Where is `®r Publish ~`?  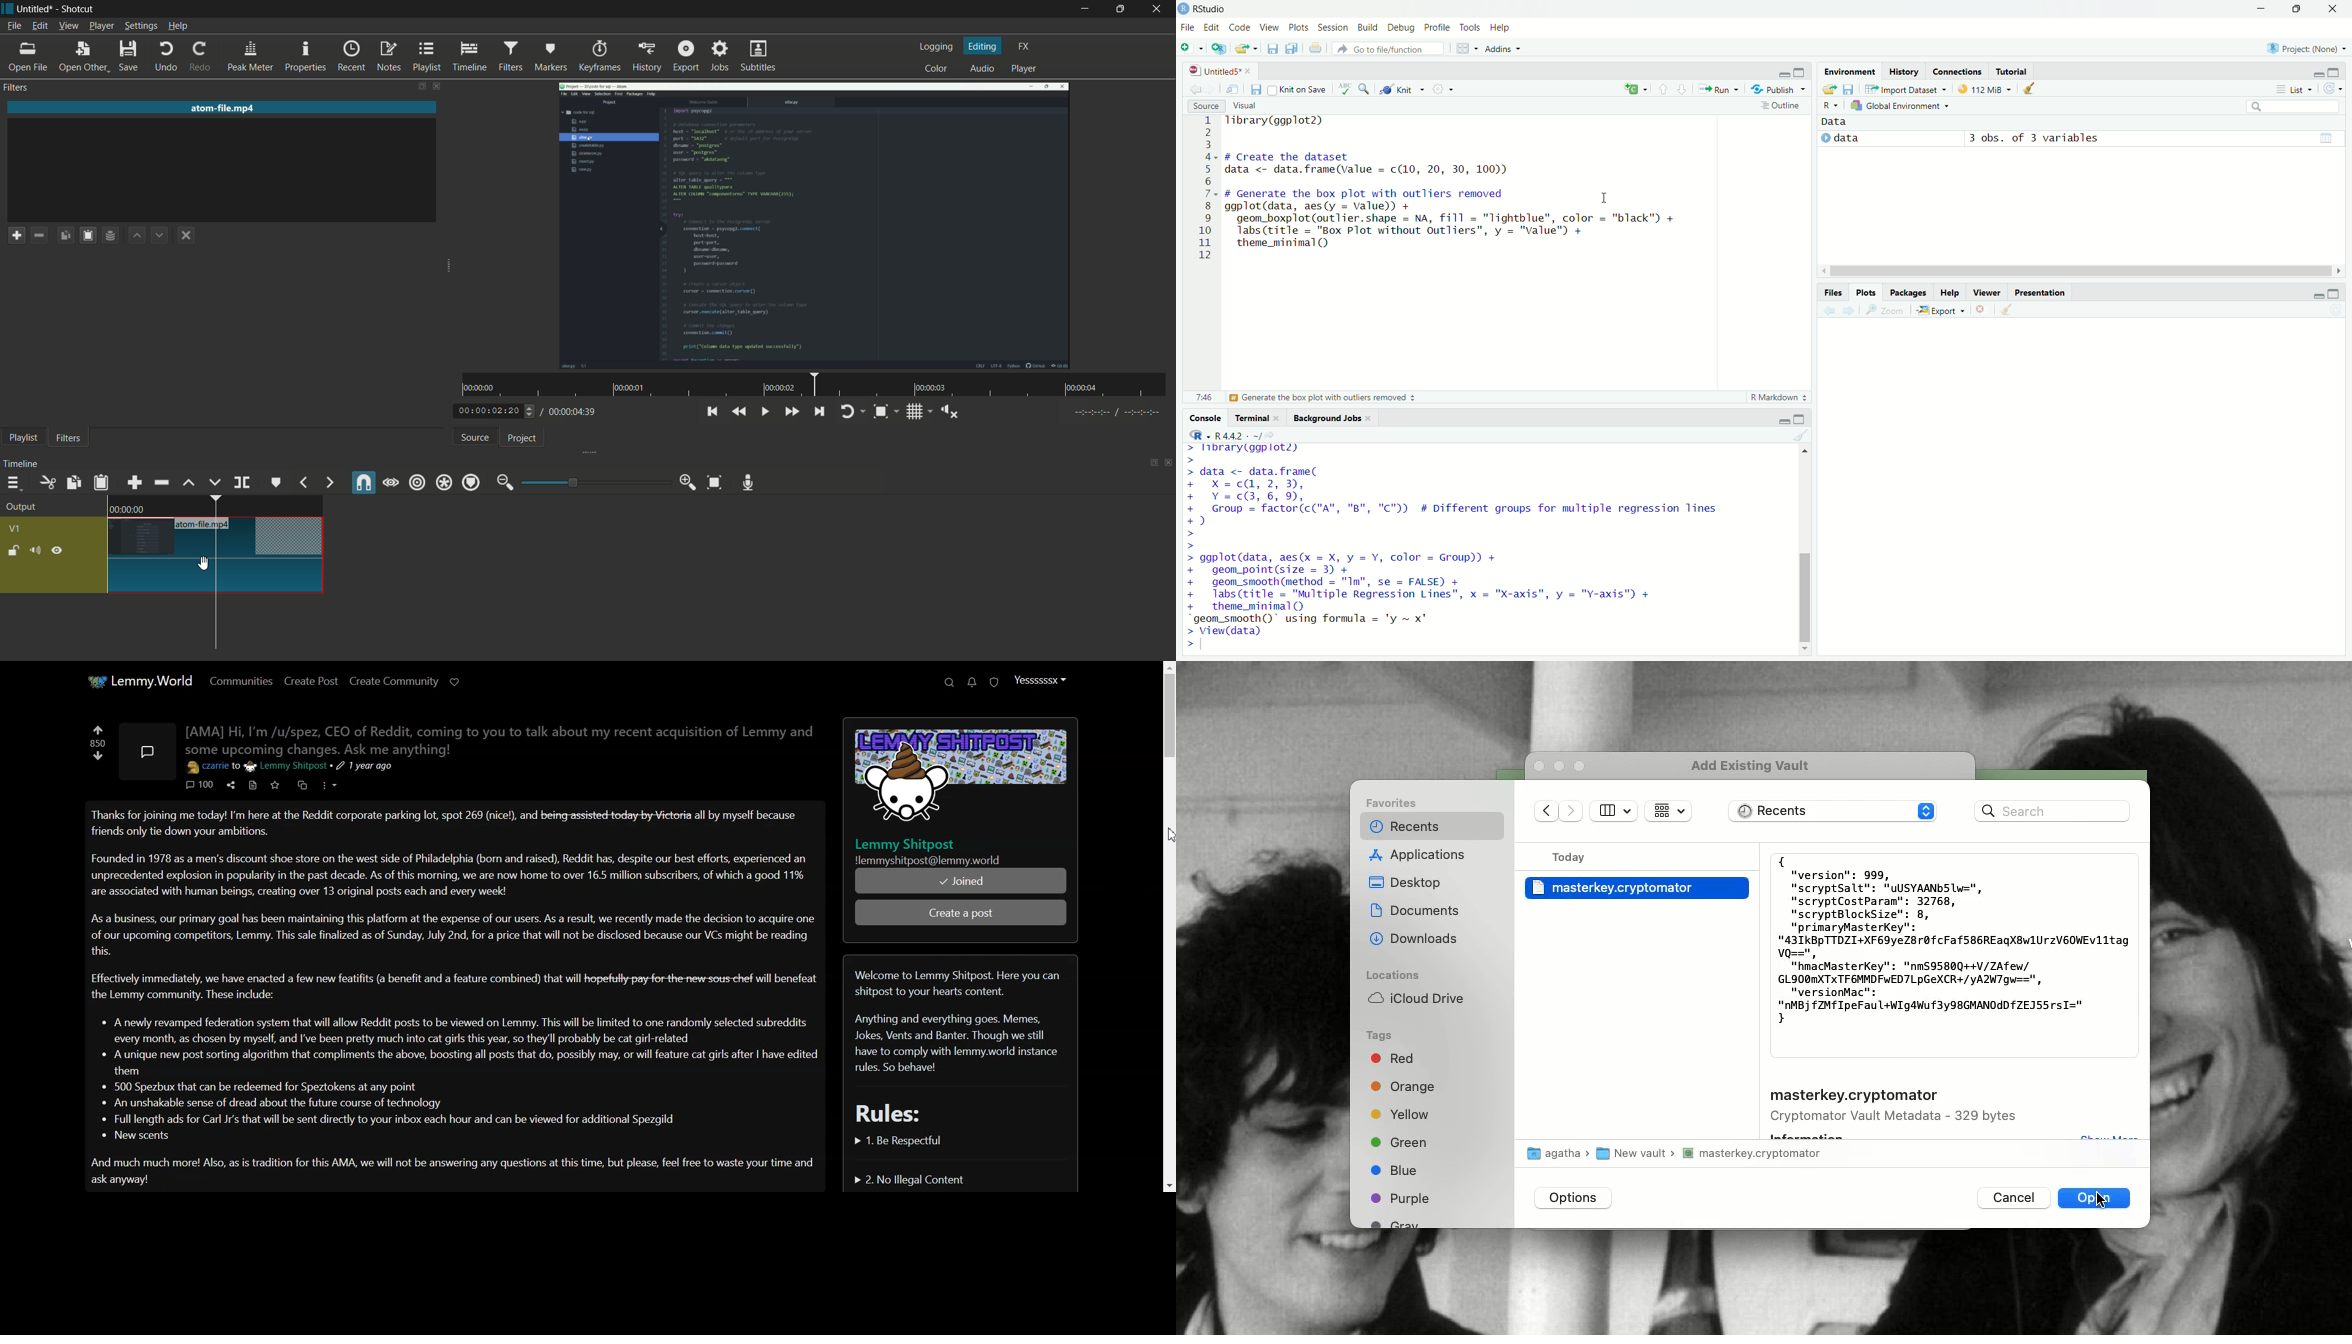 ®r Publish ~ is located at coordinates (1780, 90).